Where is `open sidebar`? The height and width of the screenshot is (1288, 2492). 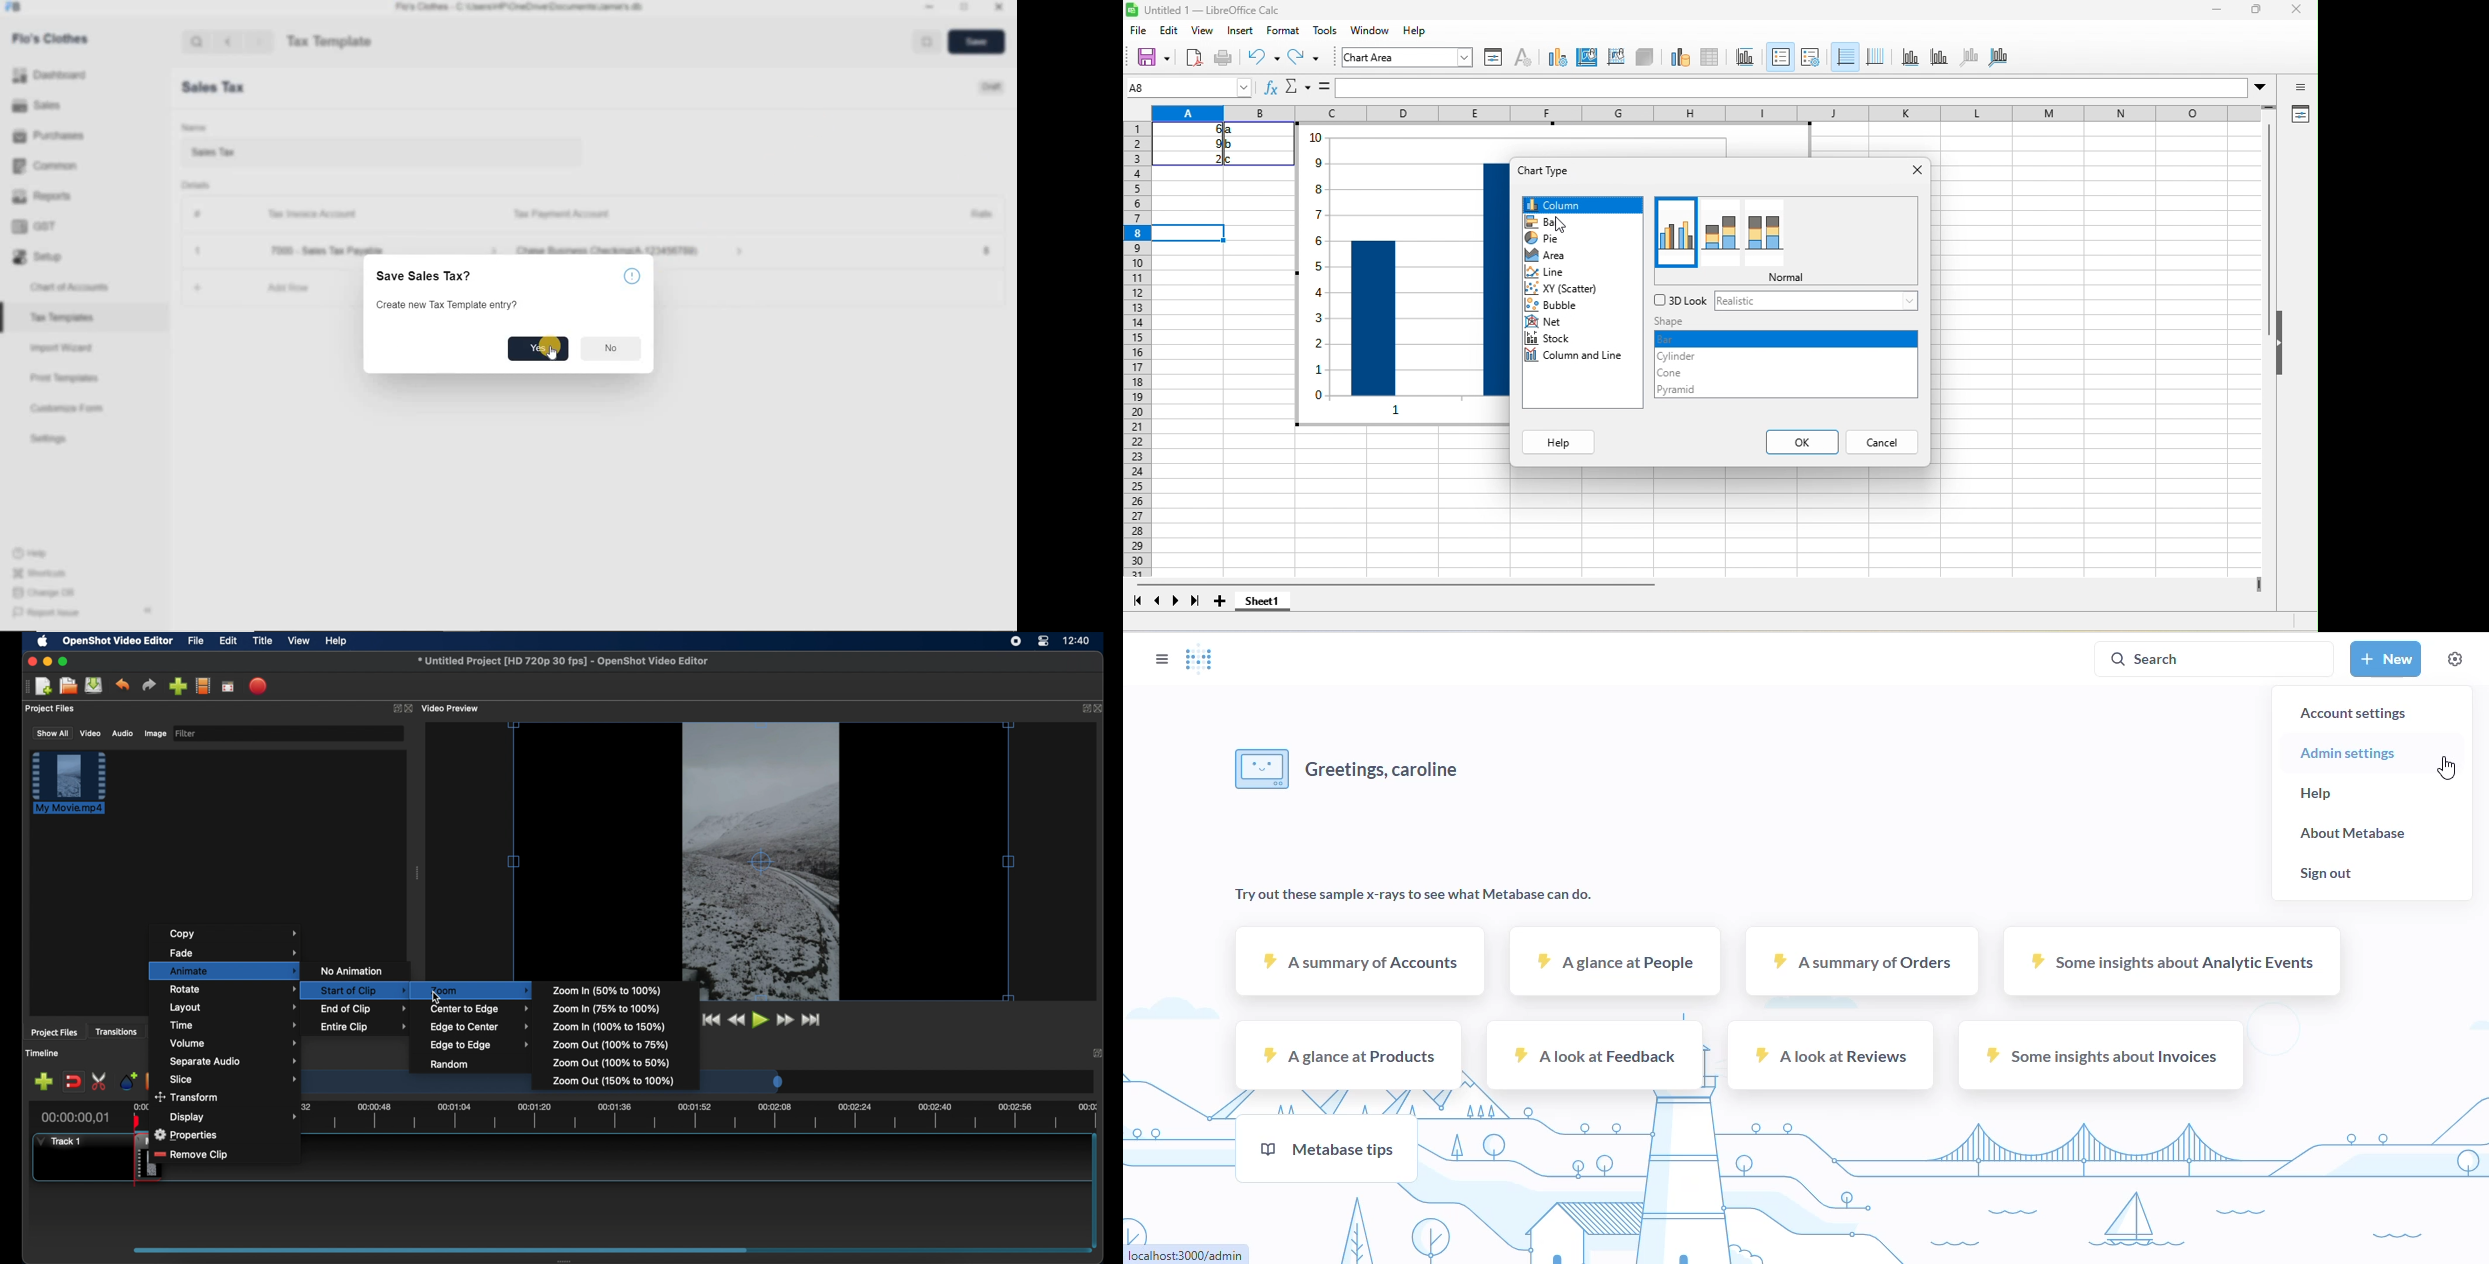
open sidebar is located at coordinates (1161, 659).